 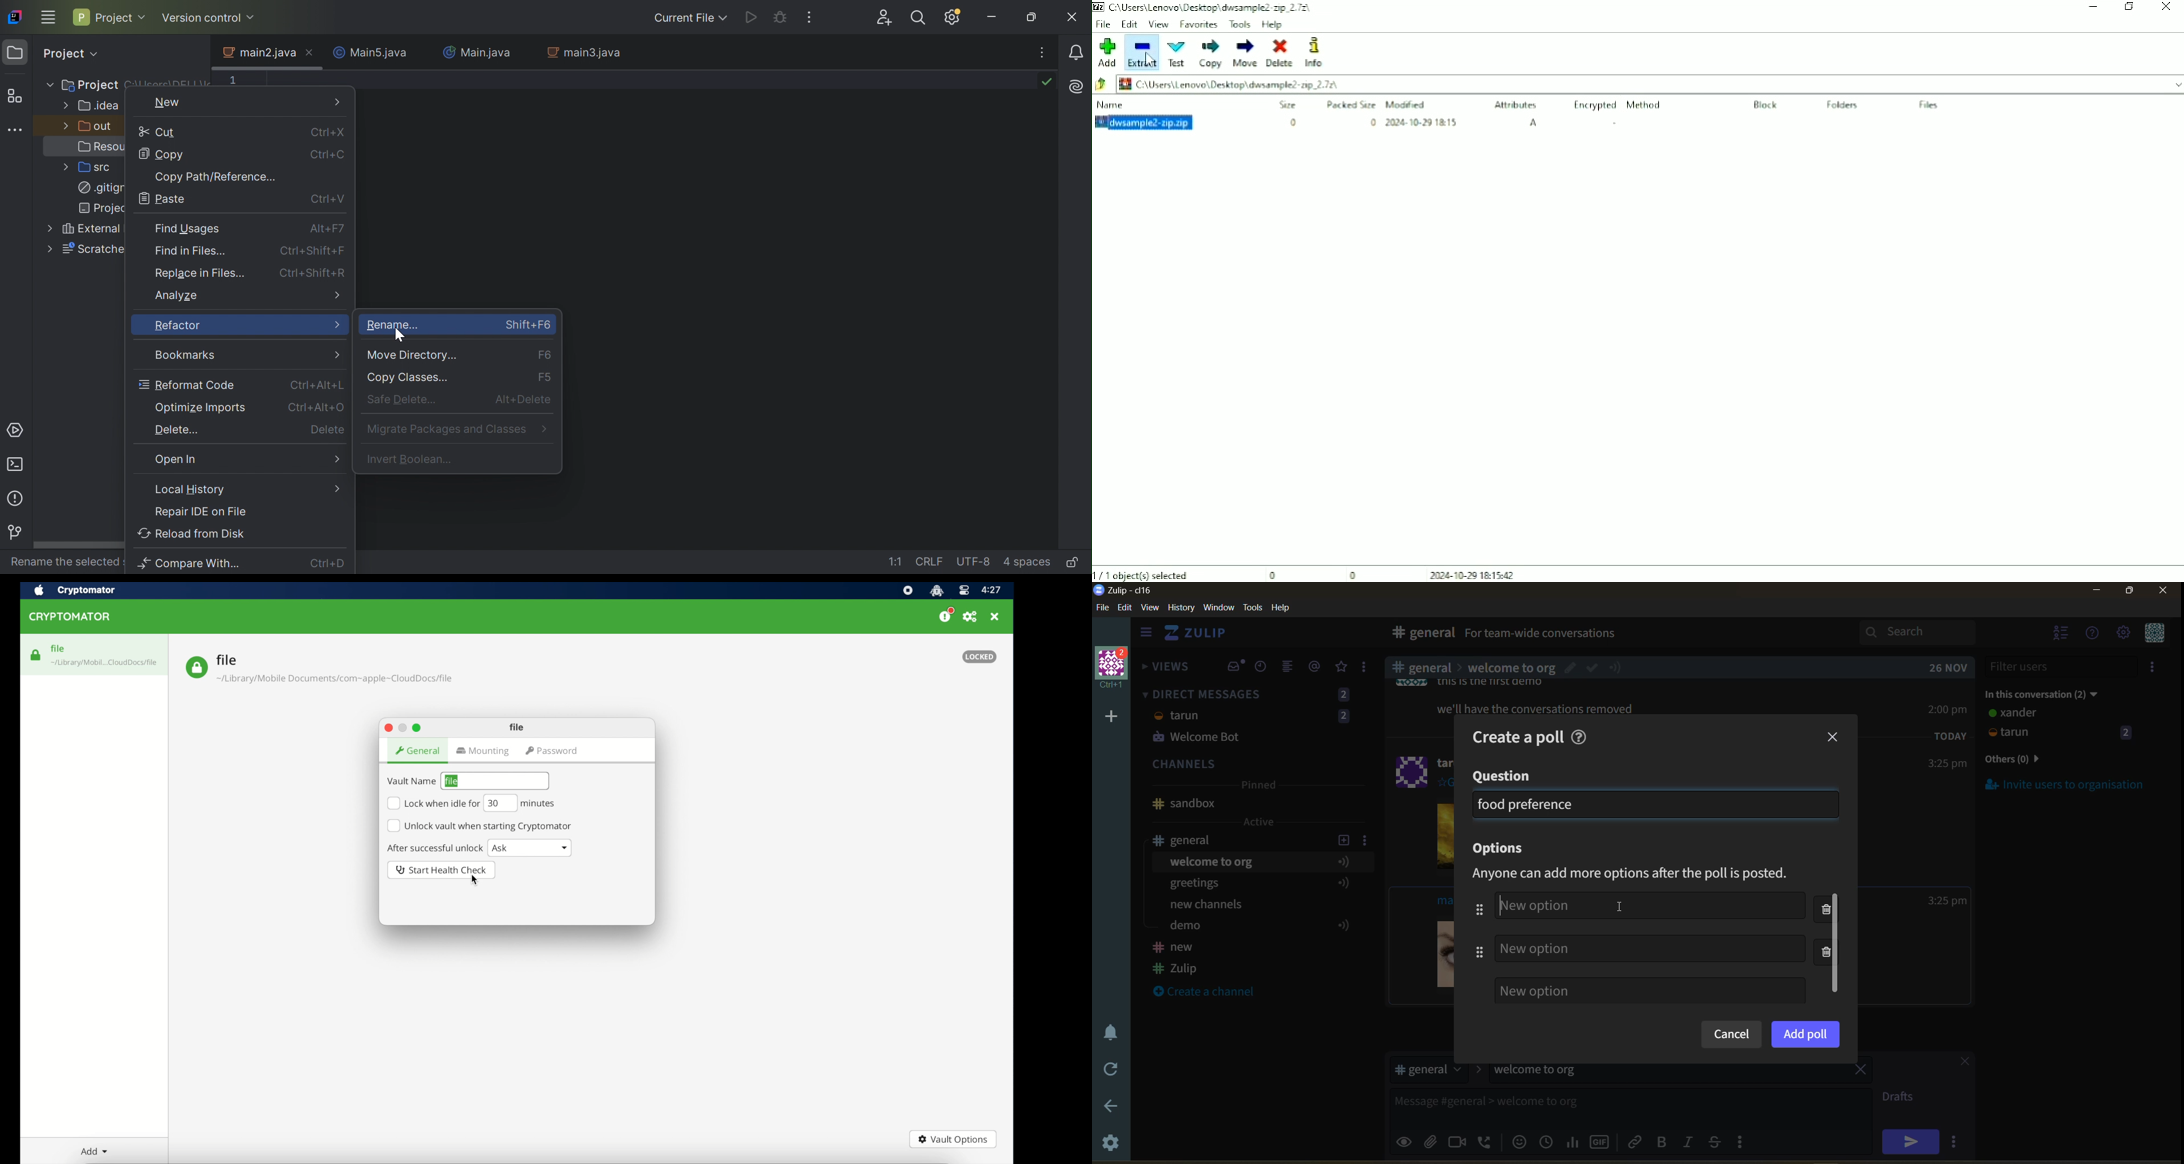 What do you see at coordinates (1255, 606) in the screenshot?
I see `tools` at bounding box center [1255, 606].